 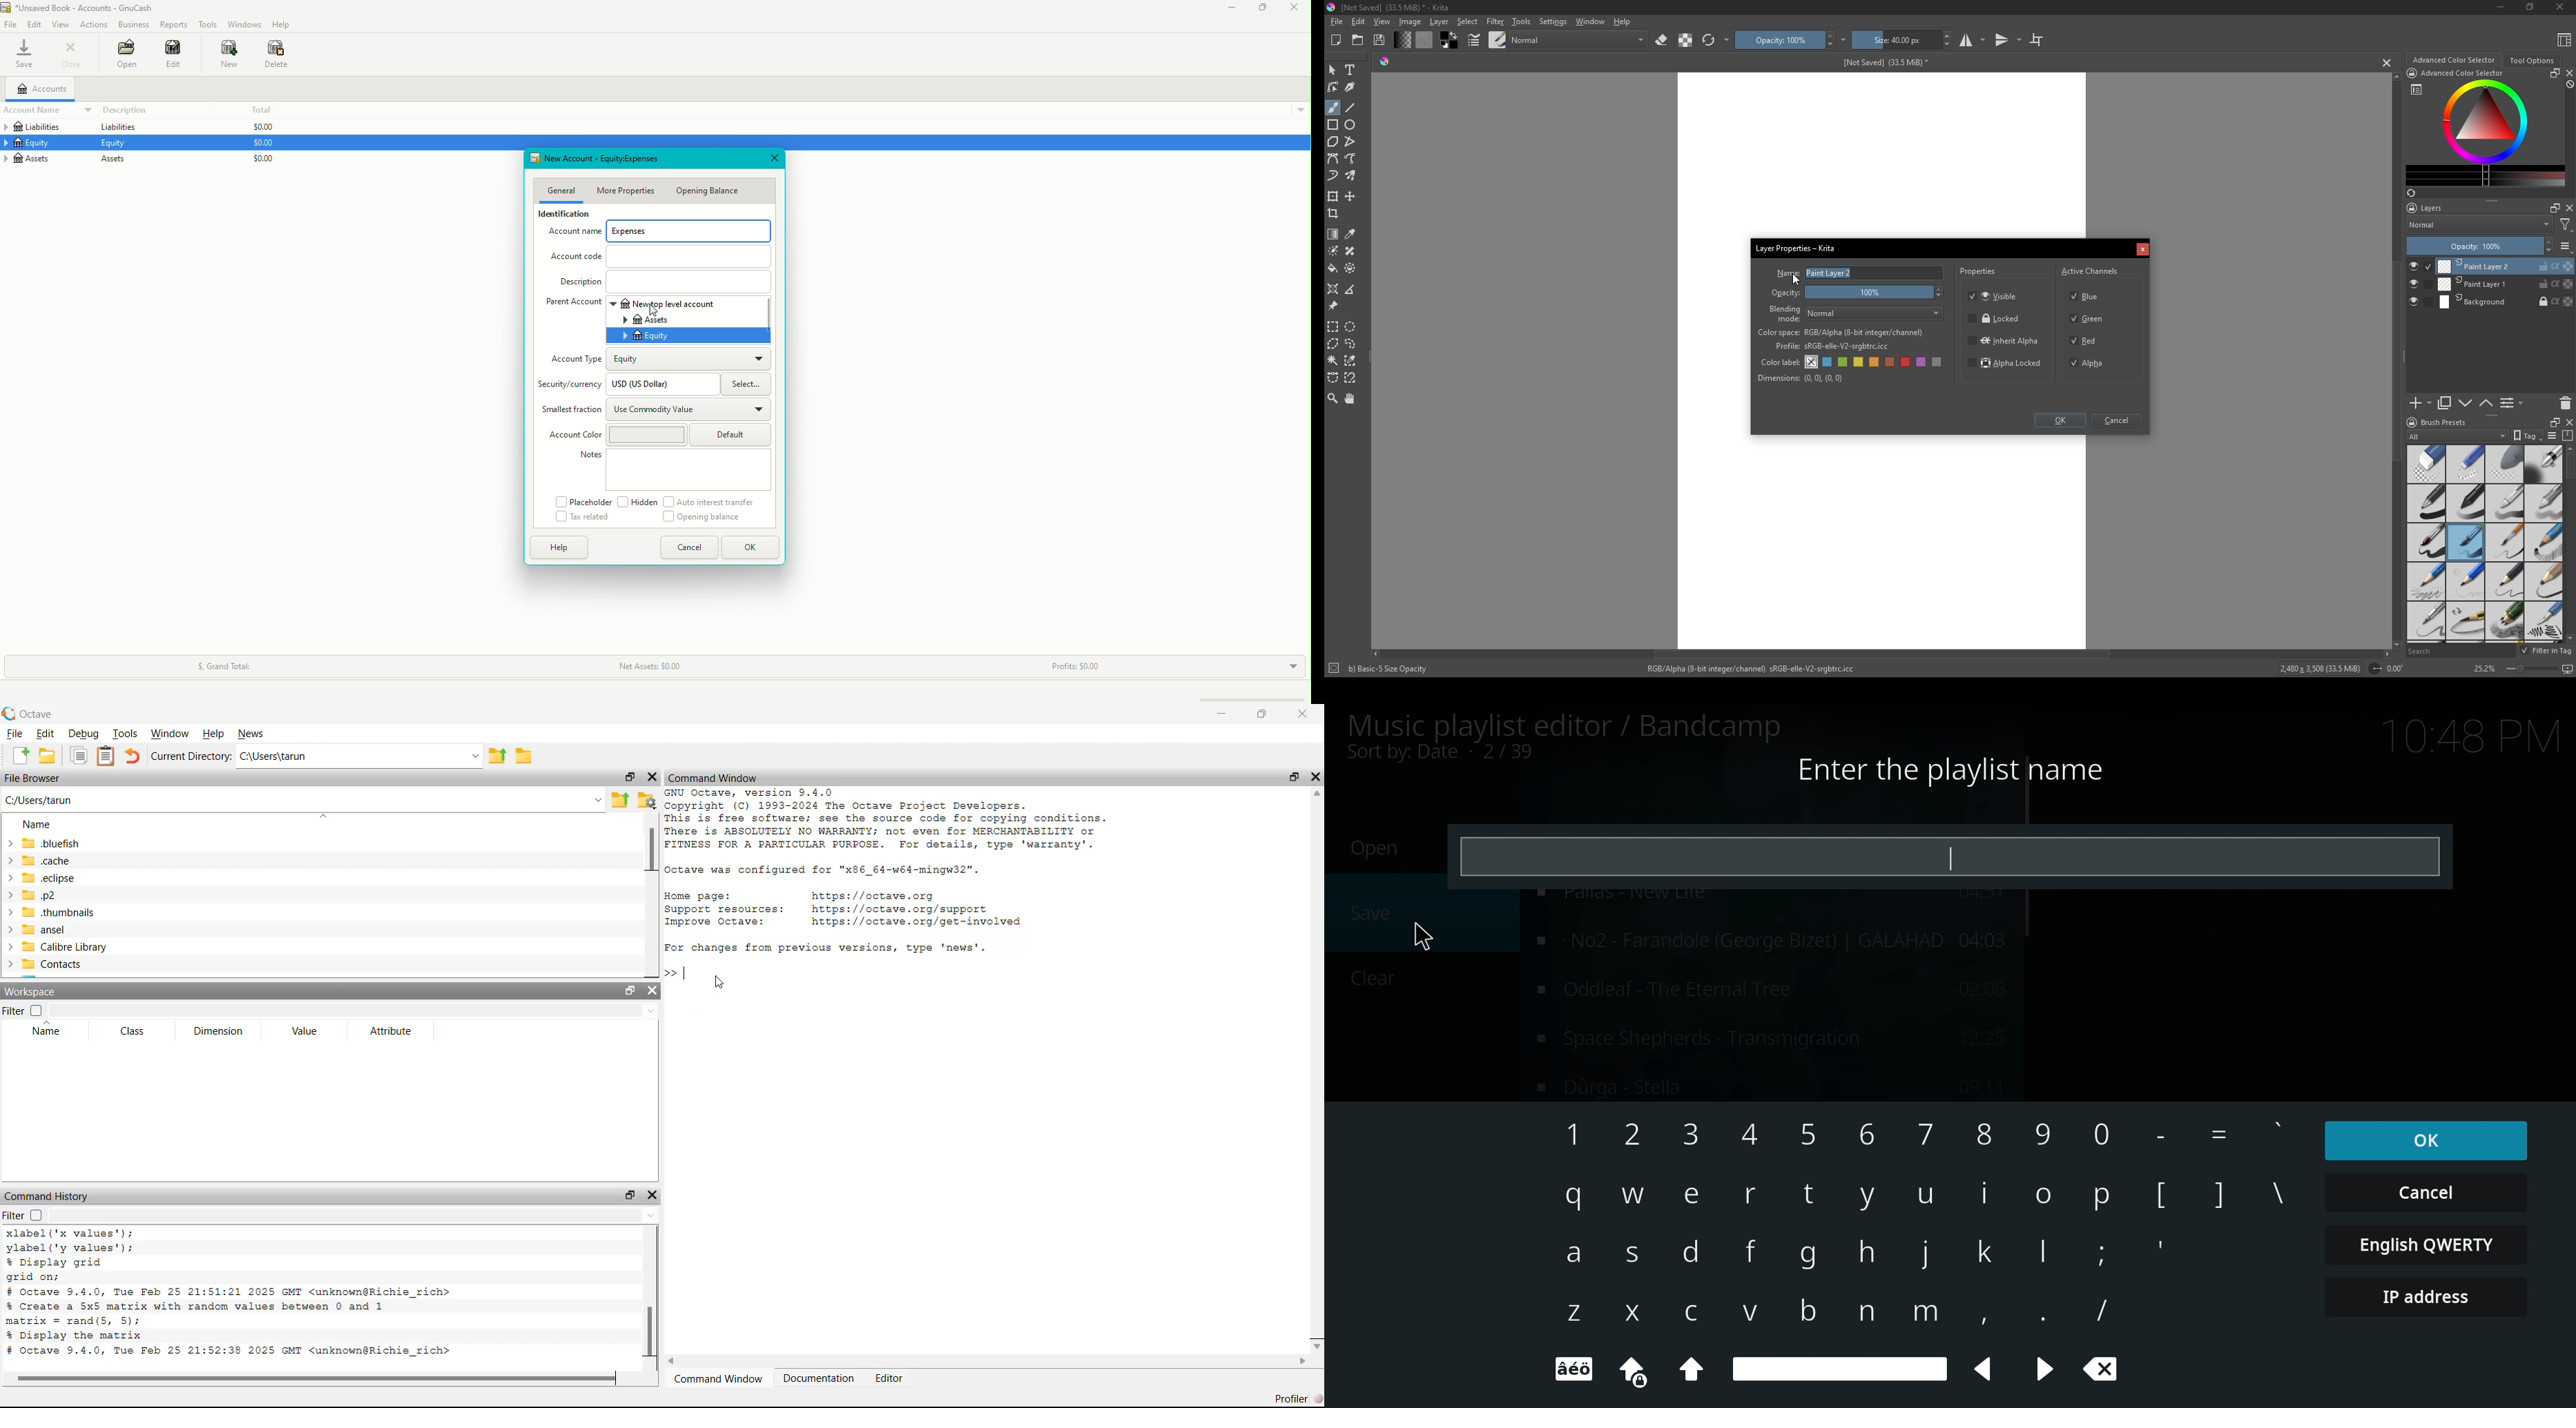 What do you see at coordinates (1979, 273) in the screenshot?
I see `properties` at bounding box center [1979, 273].